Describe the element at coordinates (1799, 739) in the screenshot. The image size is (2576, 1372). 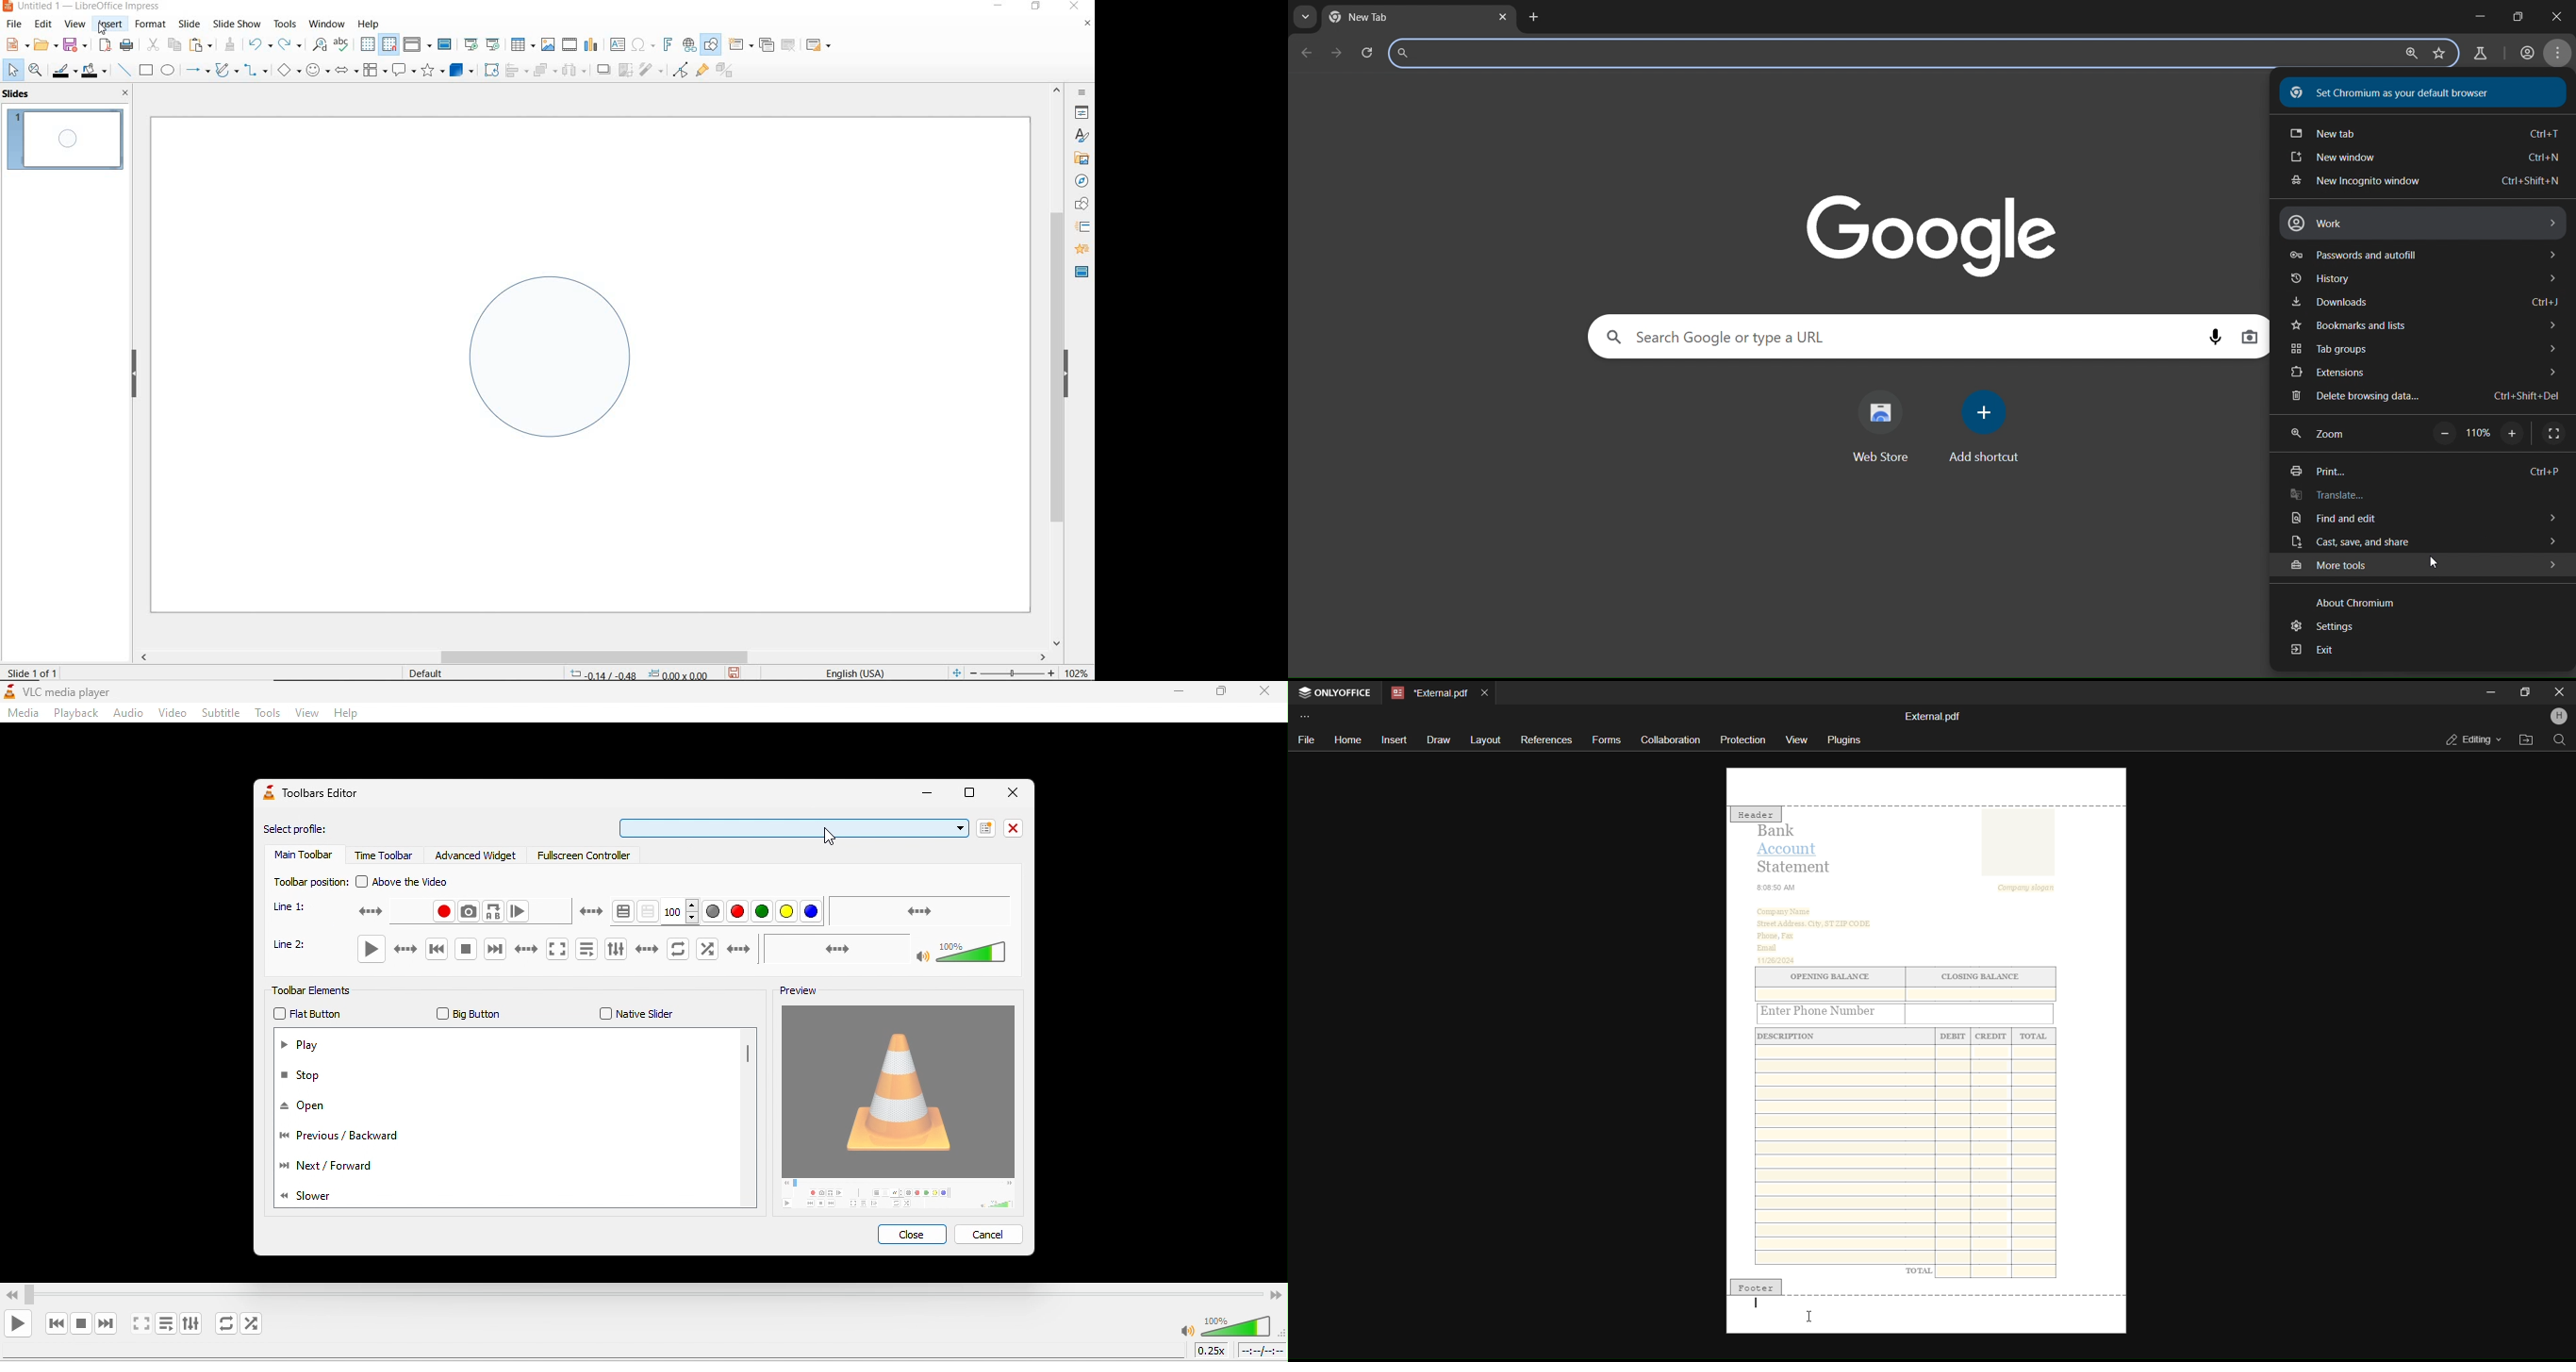
I see `view` at that location.